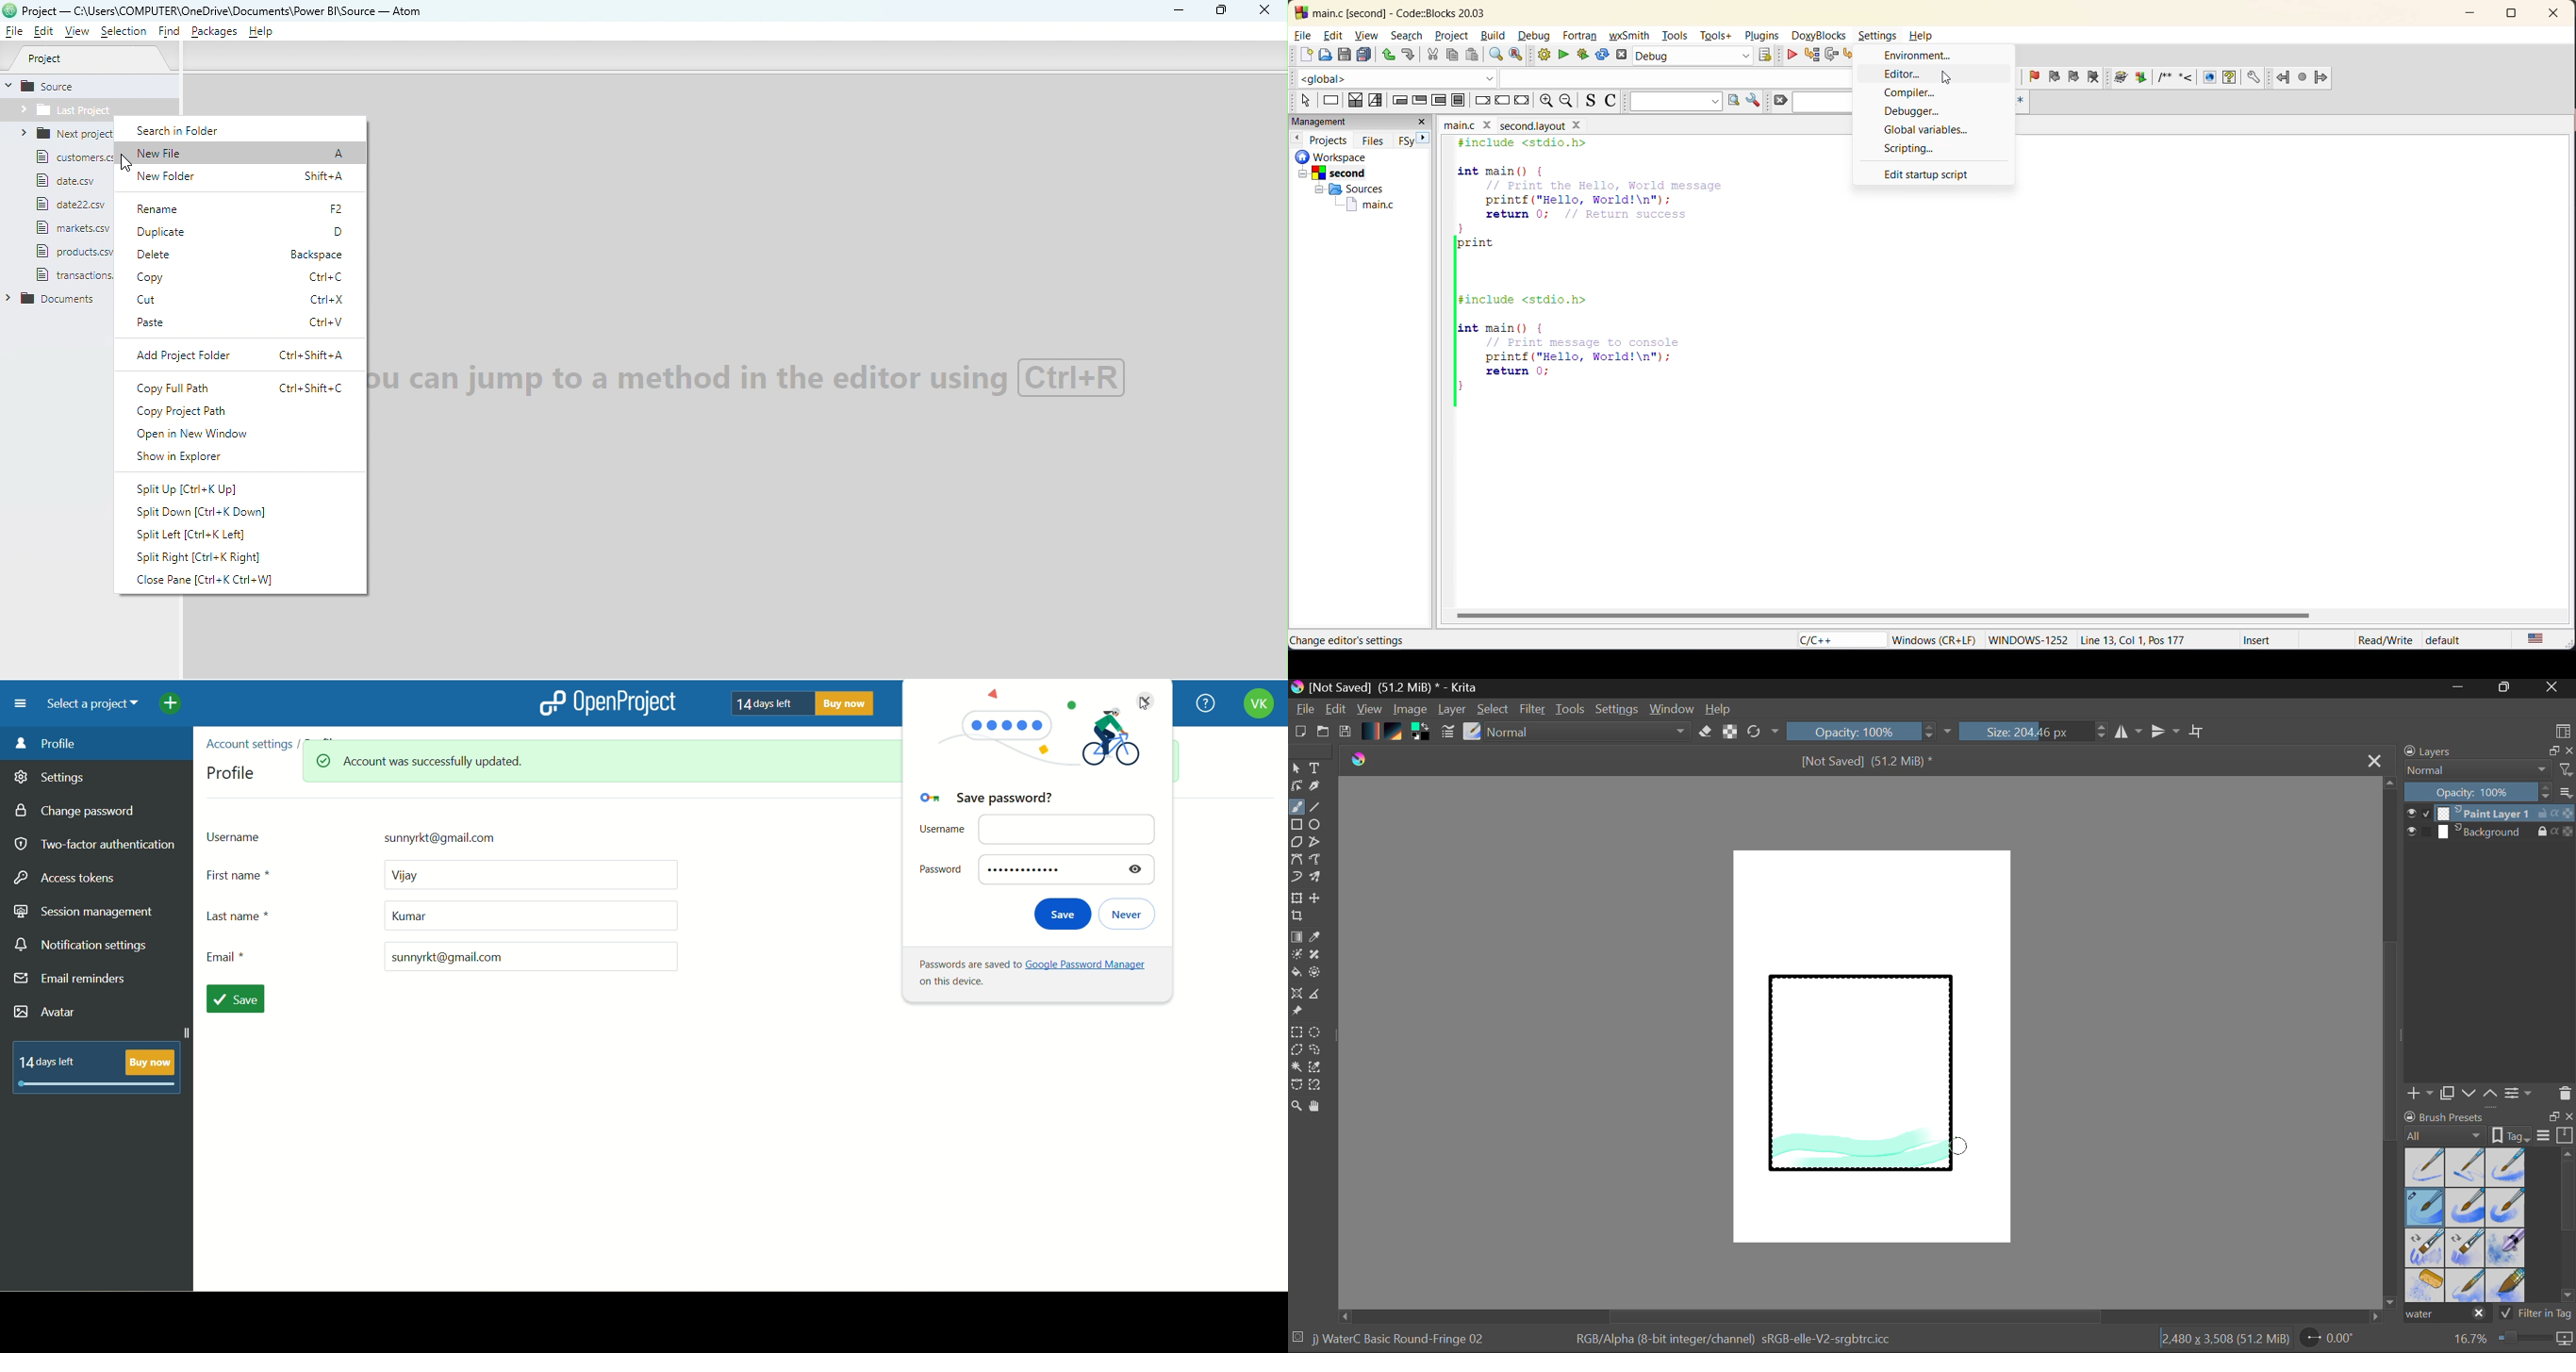 The width and height of the screenshot is (2576, 1372). What do you see at coordinates (1953, 76) in the screenshot?
I see `cursor` at bounding box center [1953, 76].